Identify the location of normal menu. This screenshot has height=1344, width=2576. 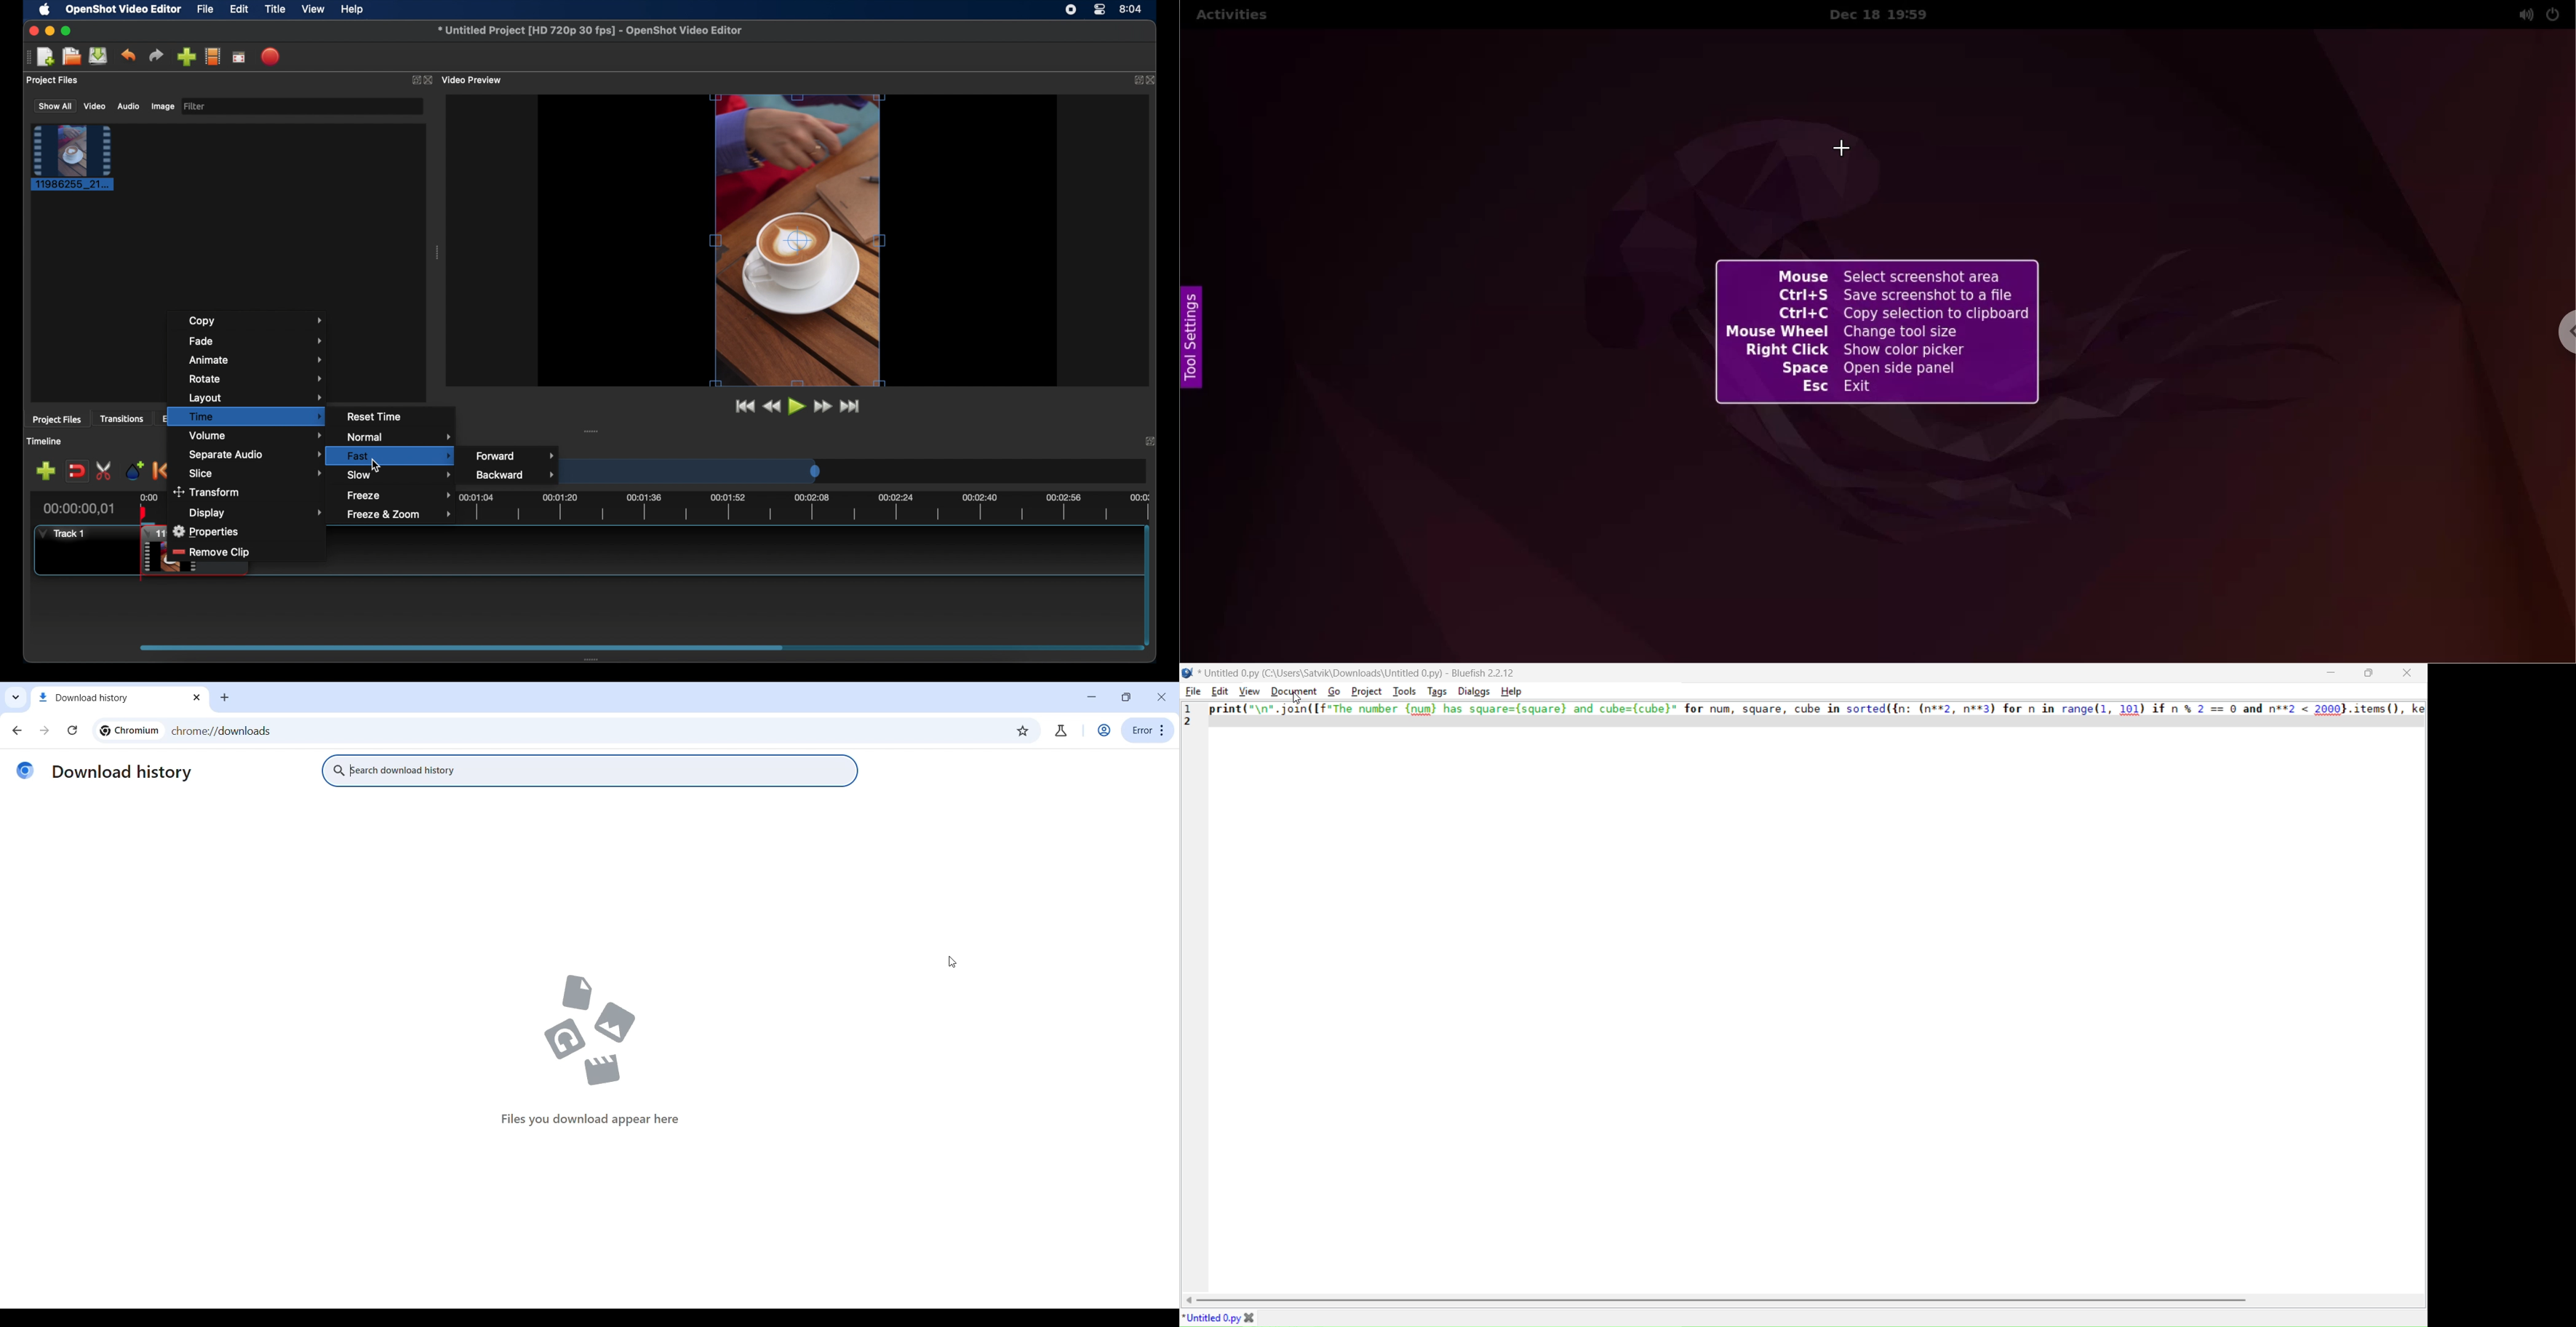
(402, 437).